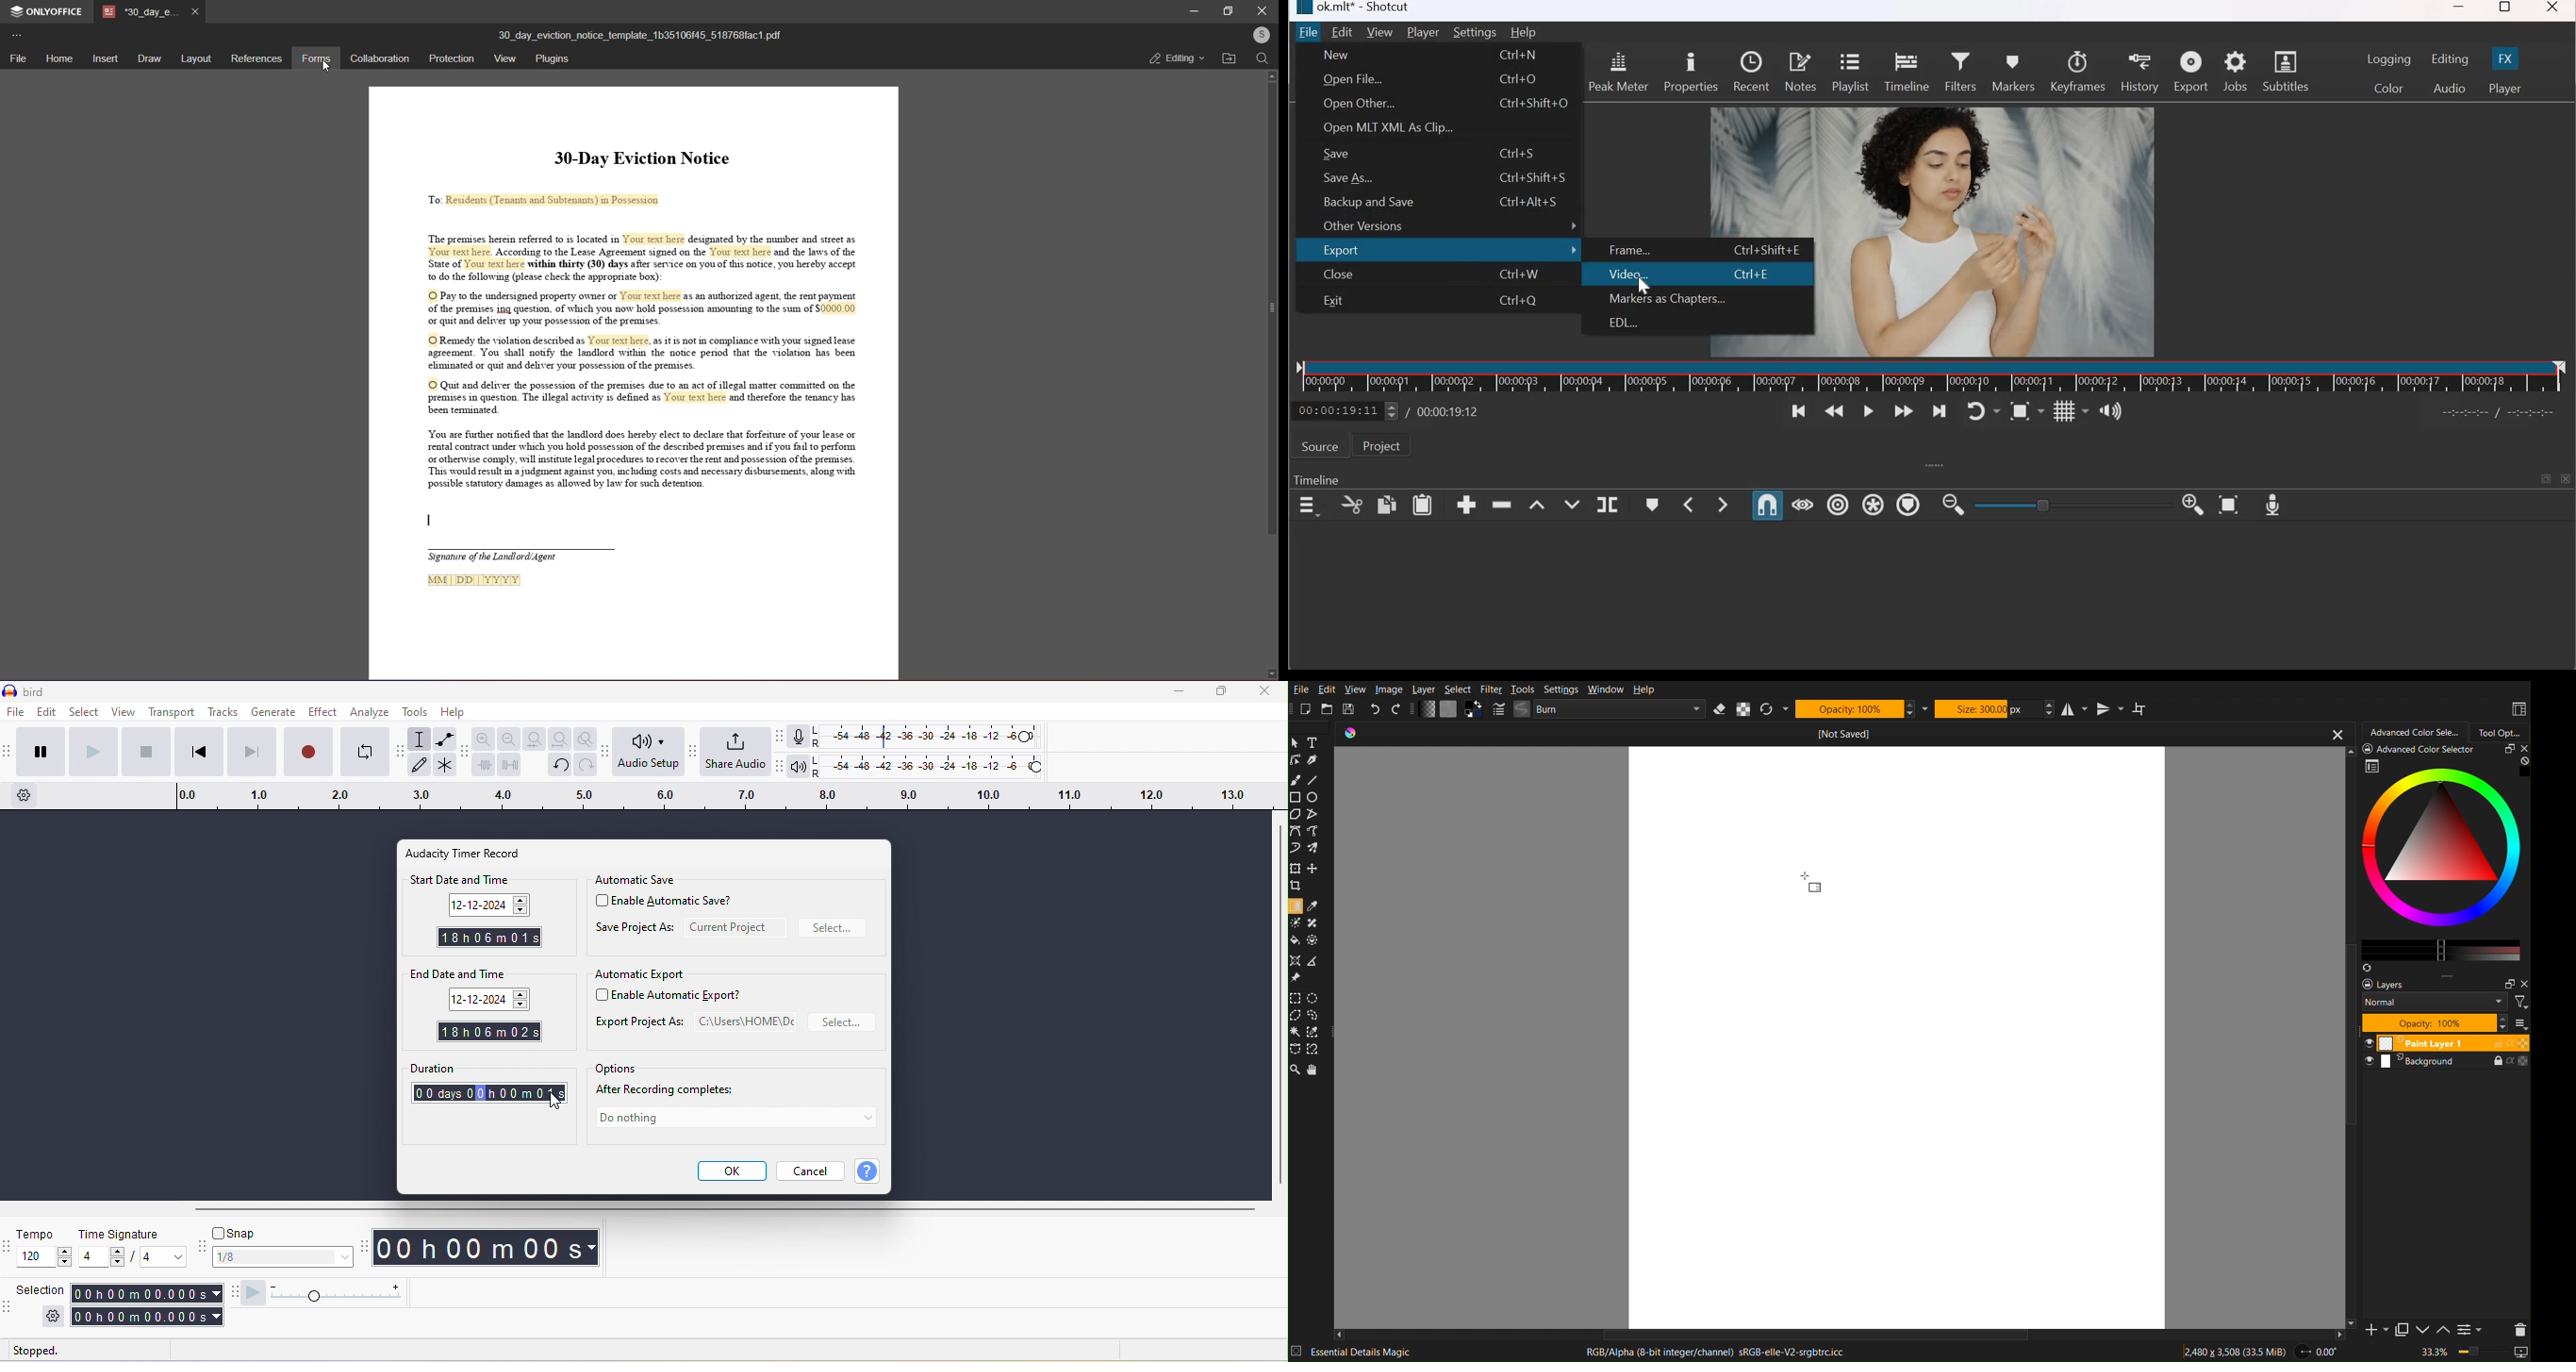 This screenshot has width=2576, height=1372. I want to click on Brush Settings, so click(1601, 710).